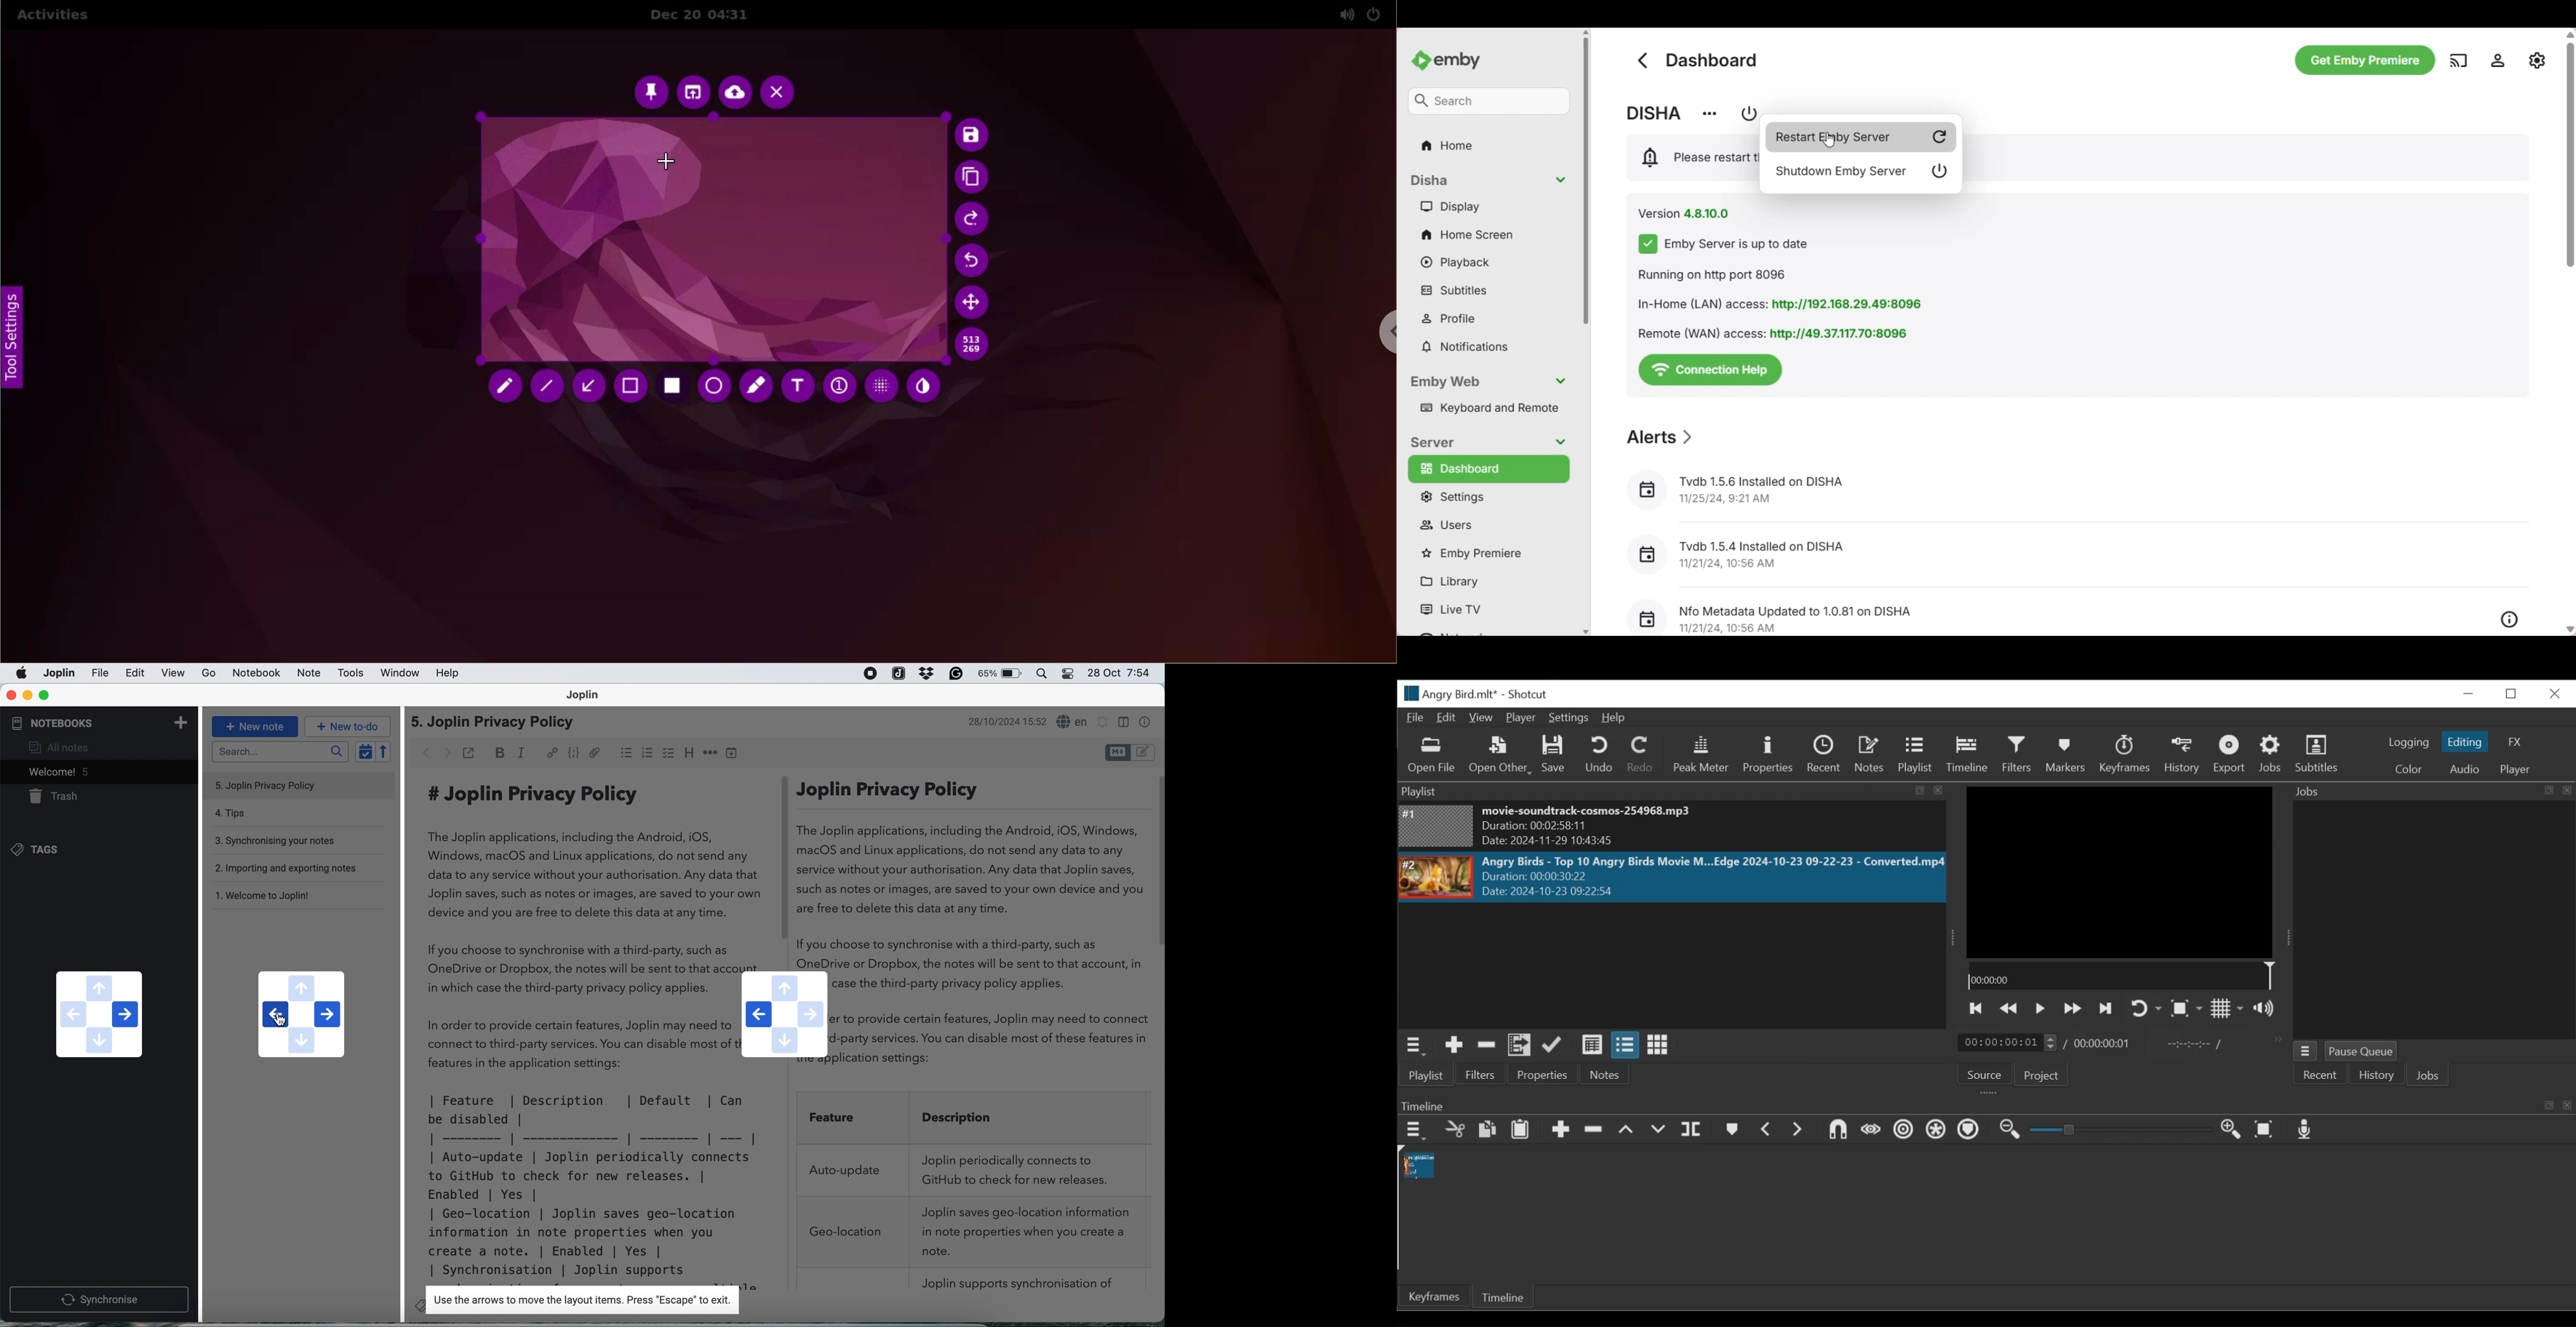  Describe the element at coordinates (2317, 1077) in the screenshot. I see `Recent` at that location.